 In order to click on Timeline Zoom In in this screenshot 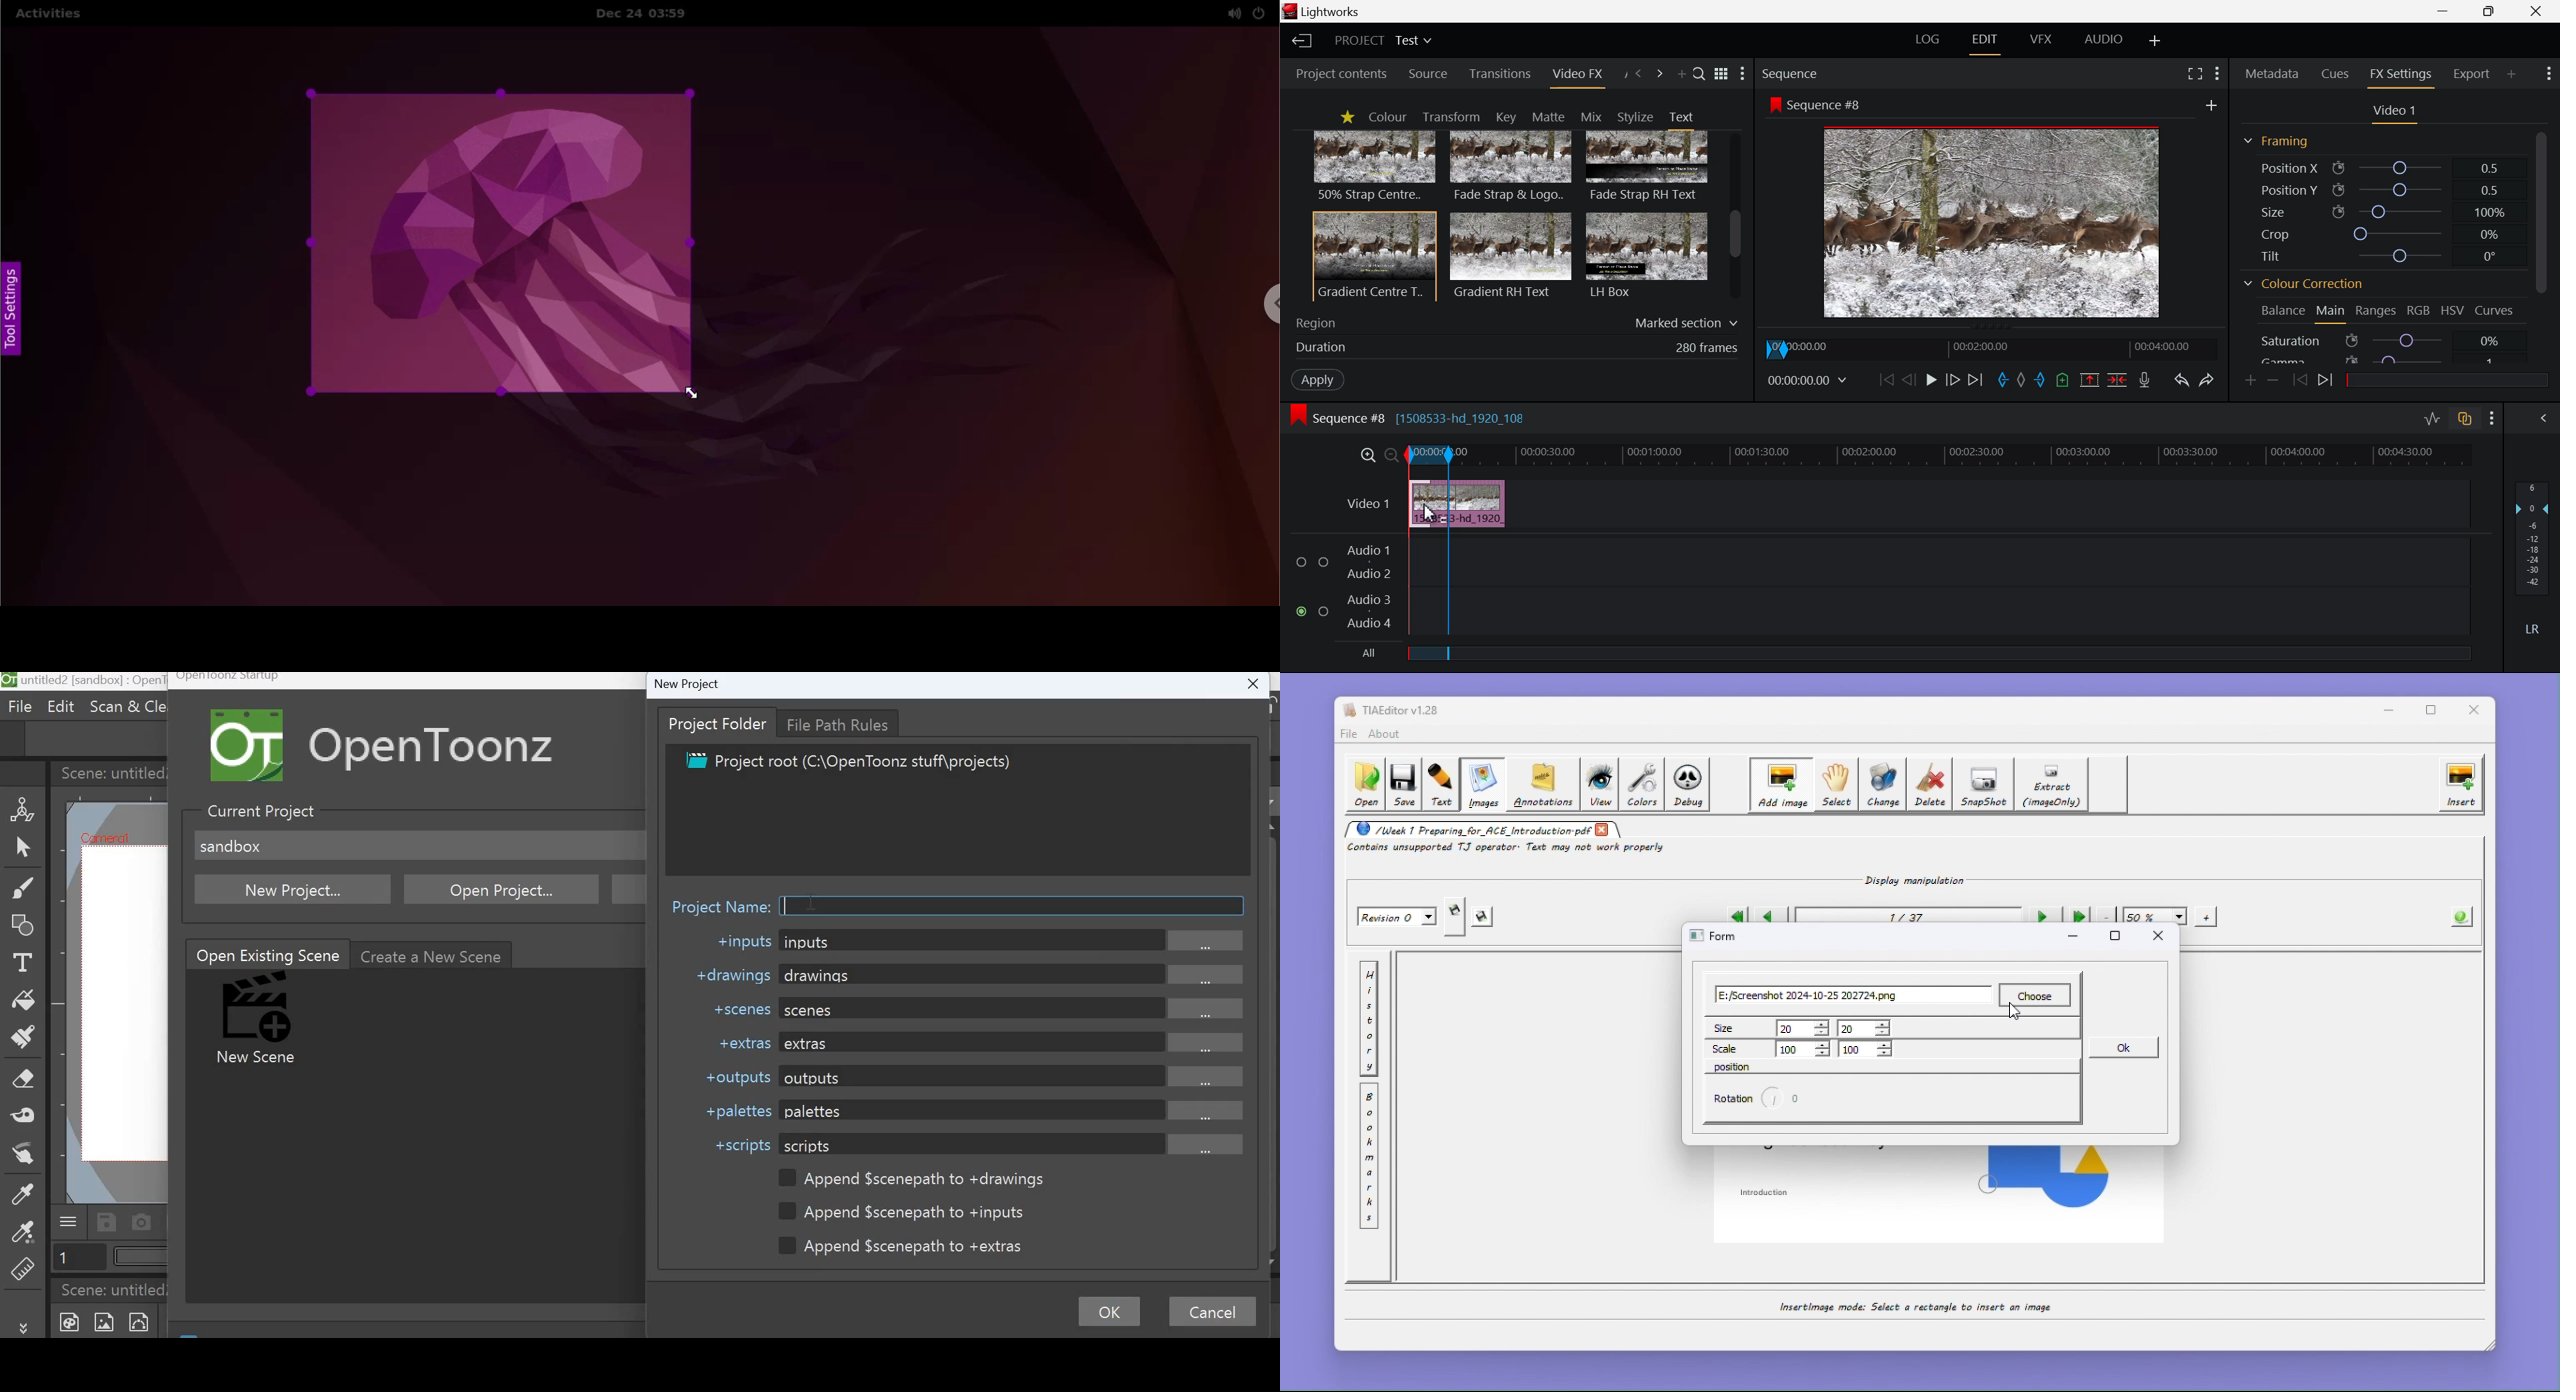, I will do `click(1368, 453)`.